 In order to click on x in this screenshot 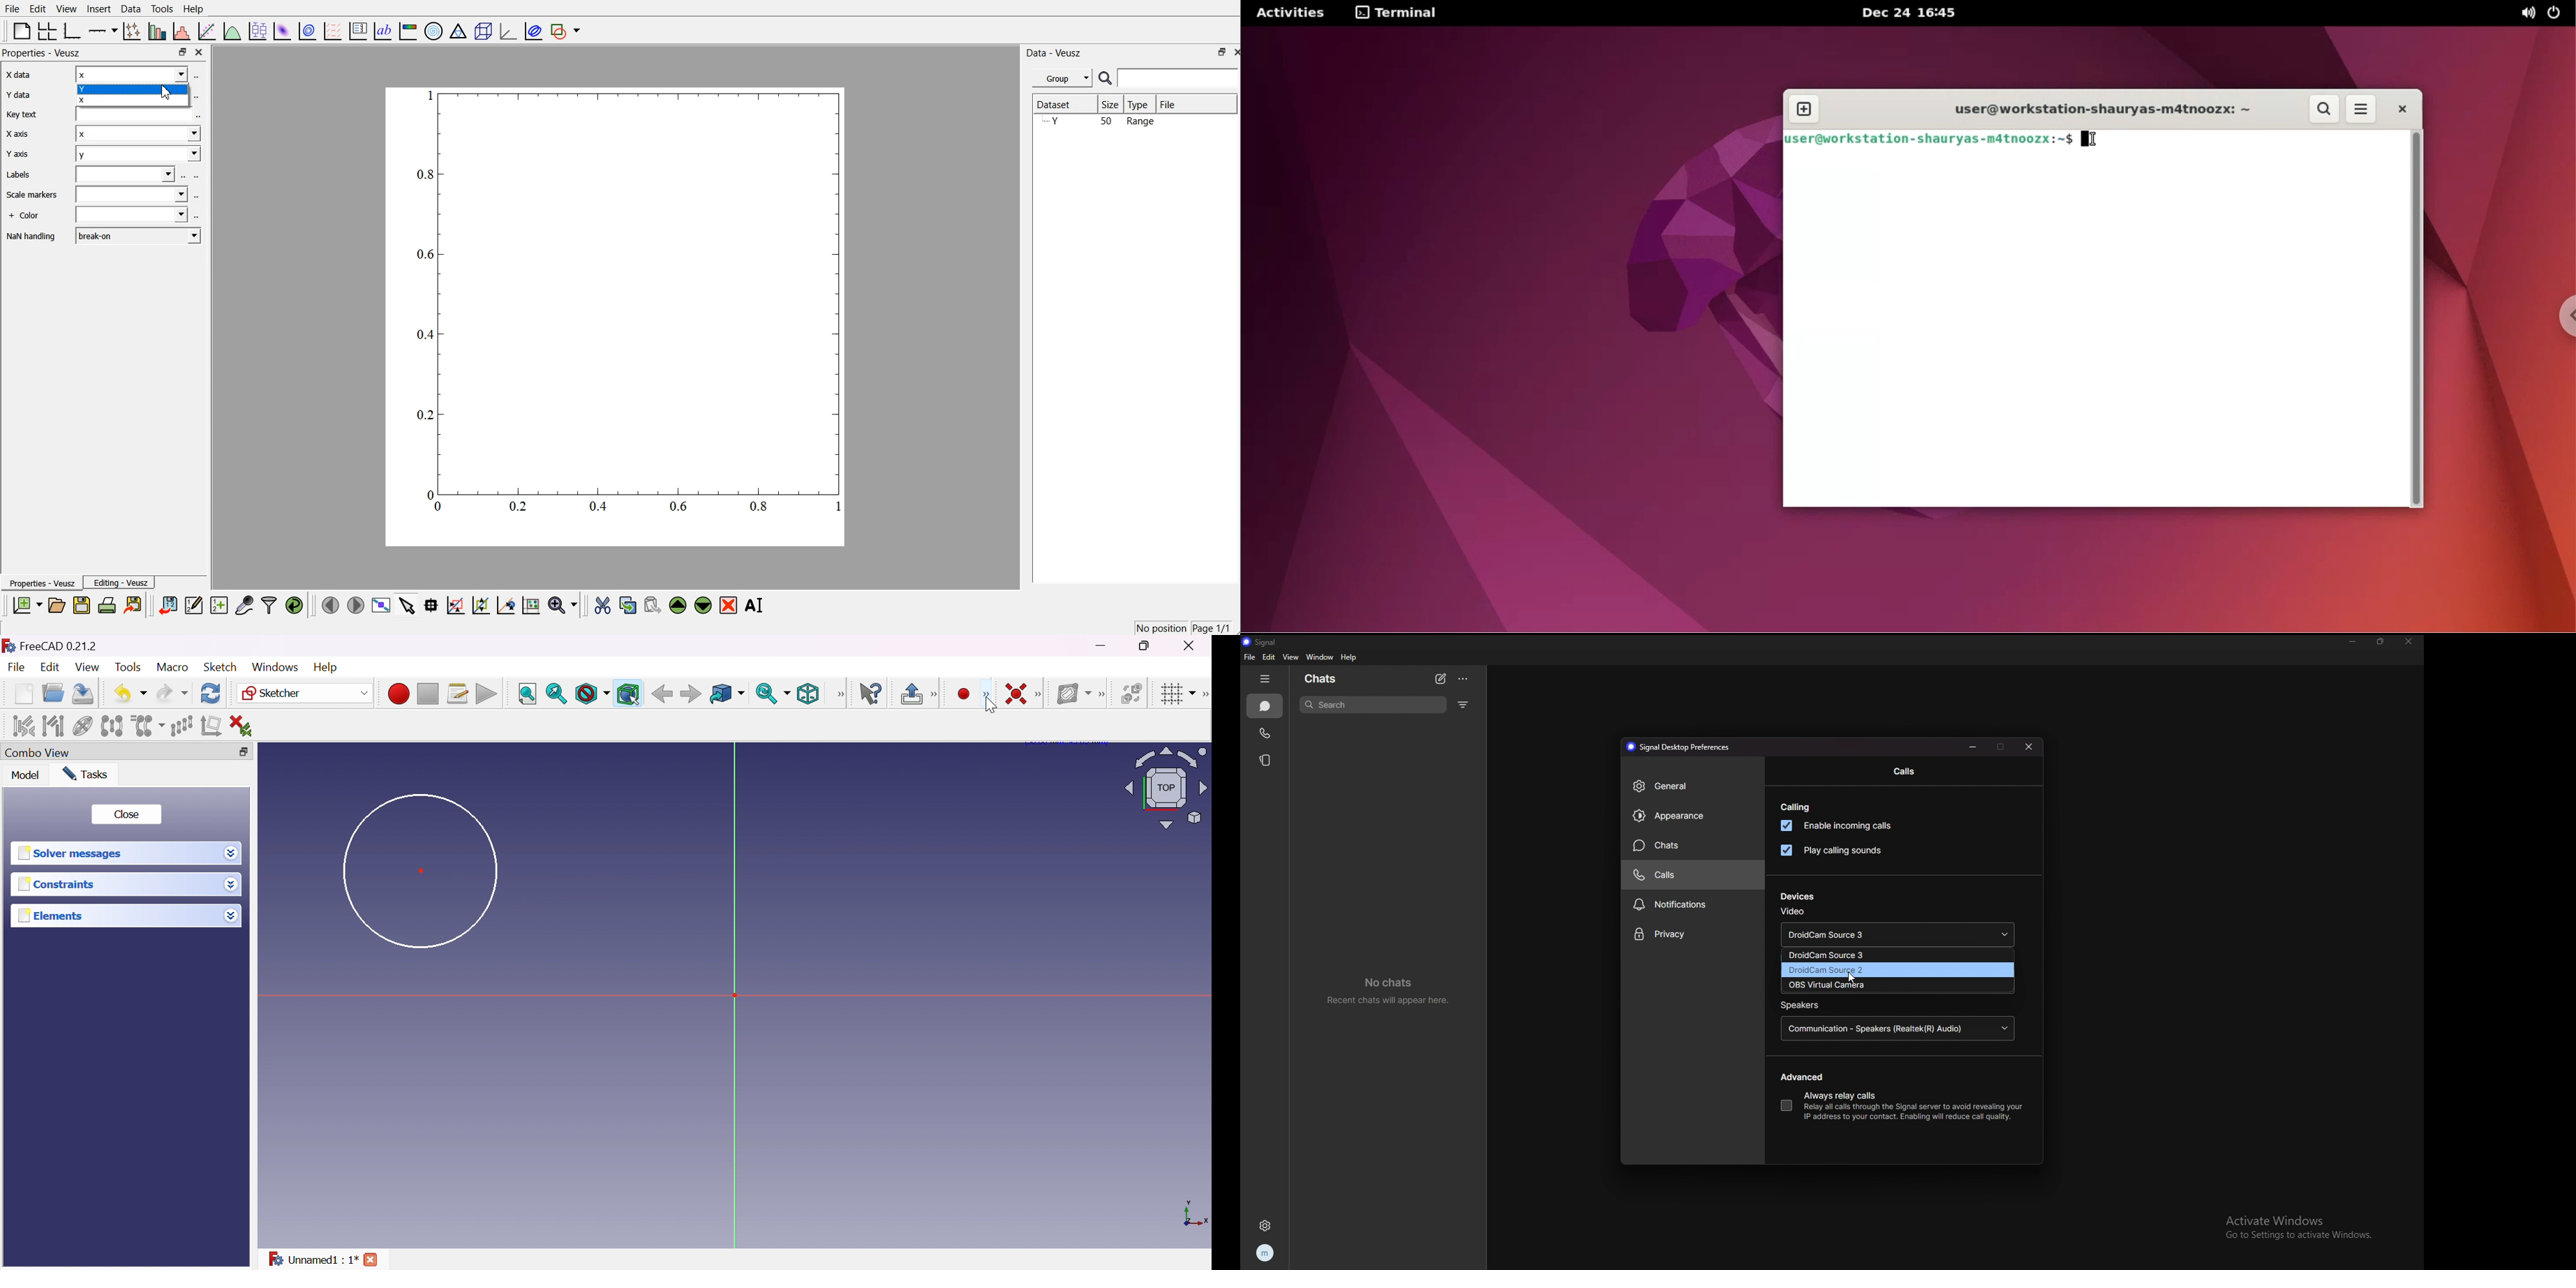, I will do `click(132, 75)`.